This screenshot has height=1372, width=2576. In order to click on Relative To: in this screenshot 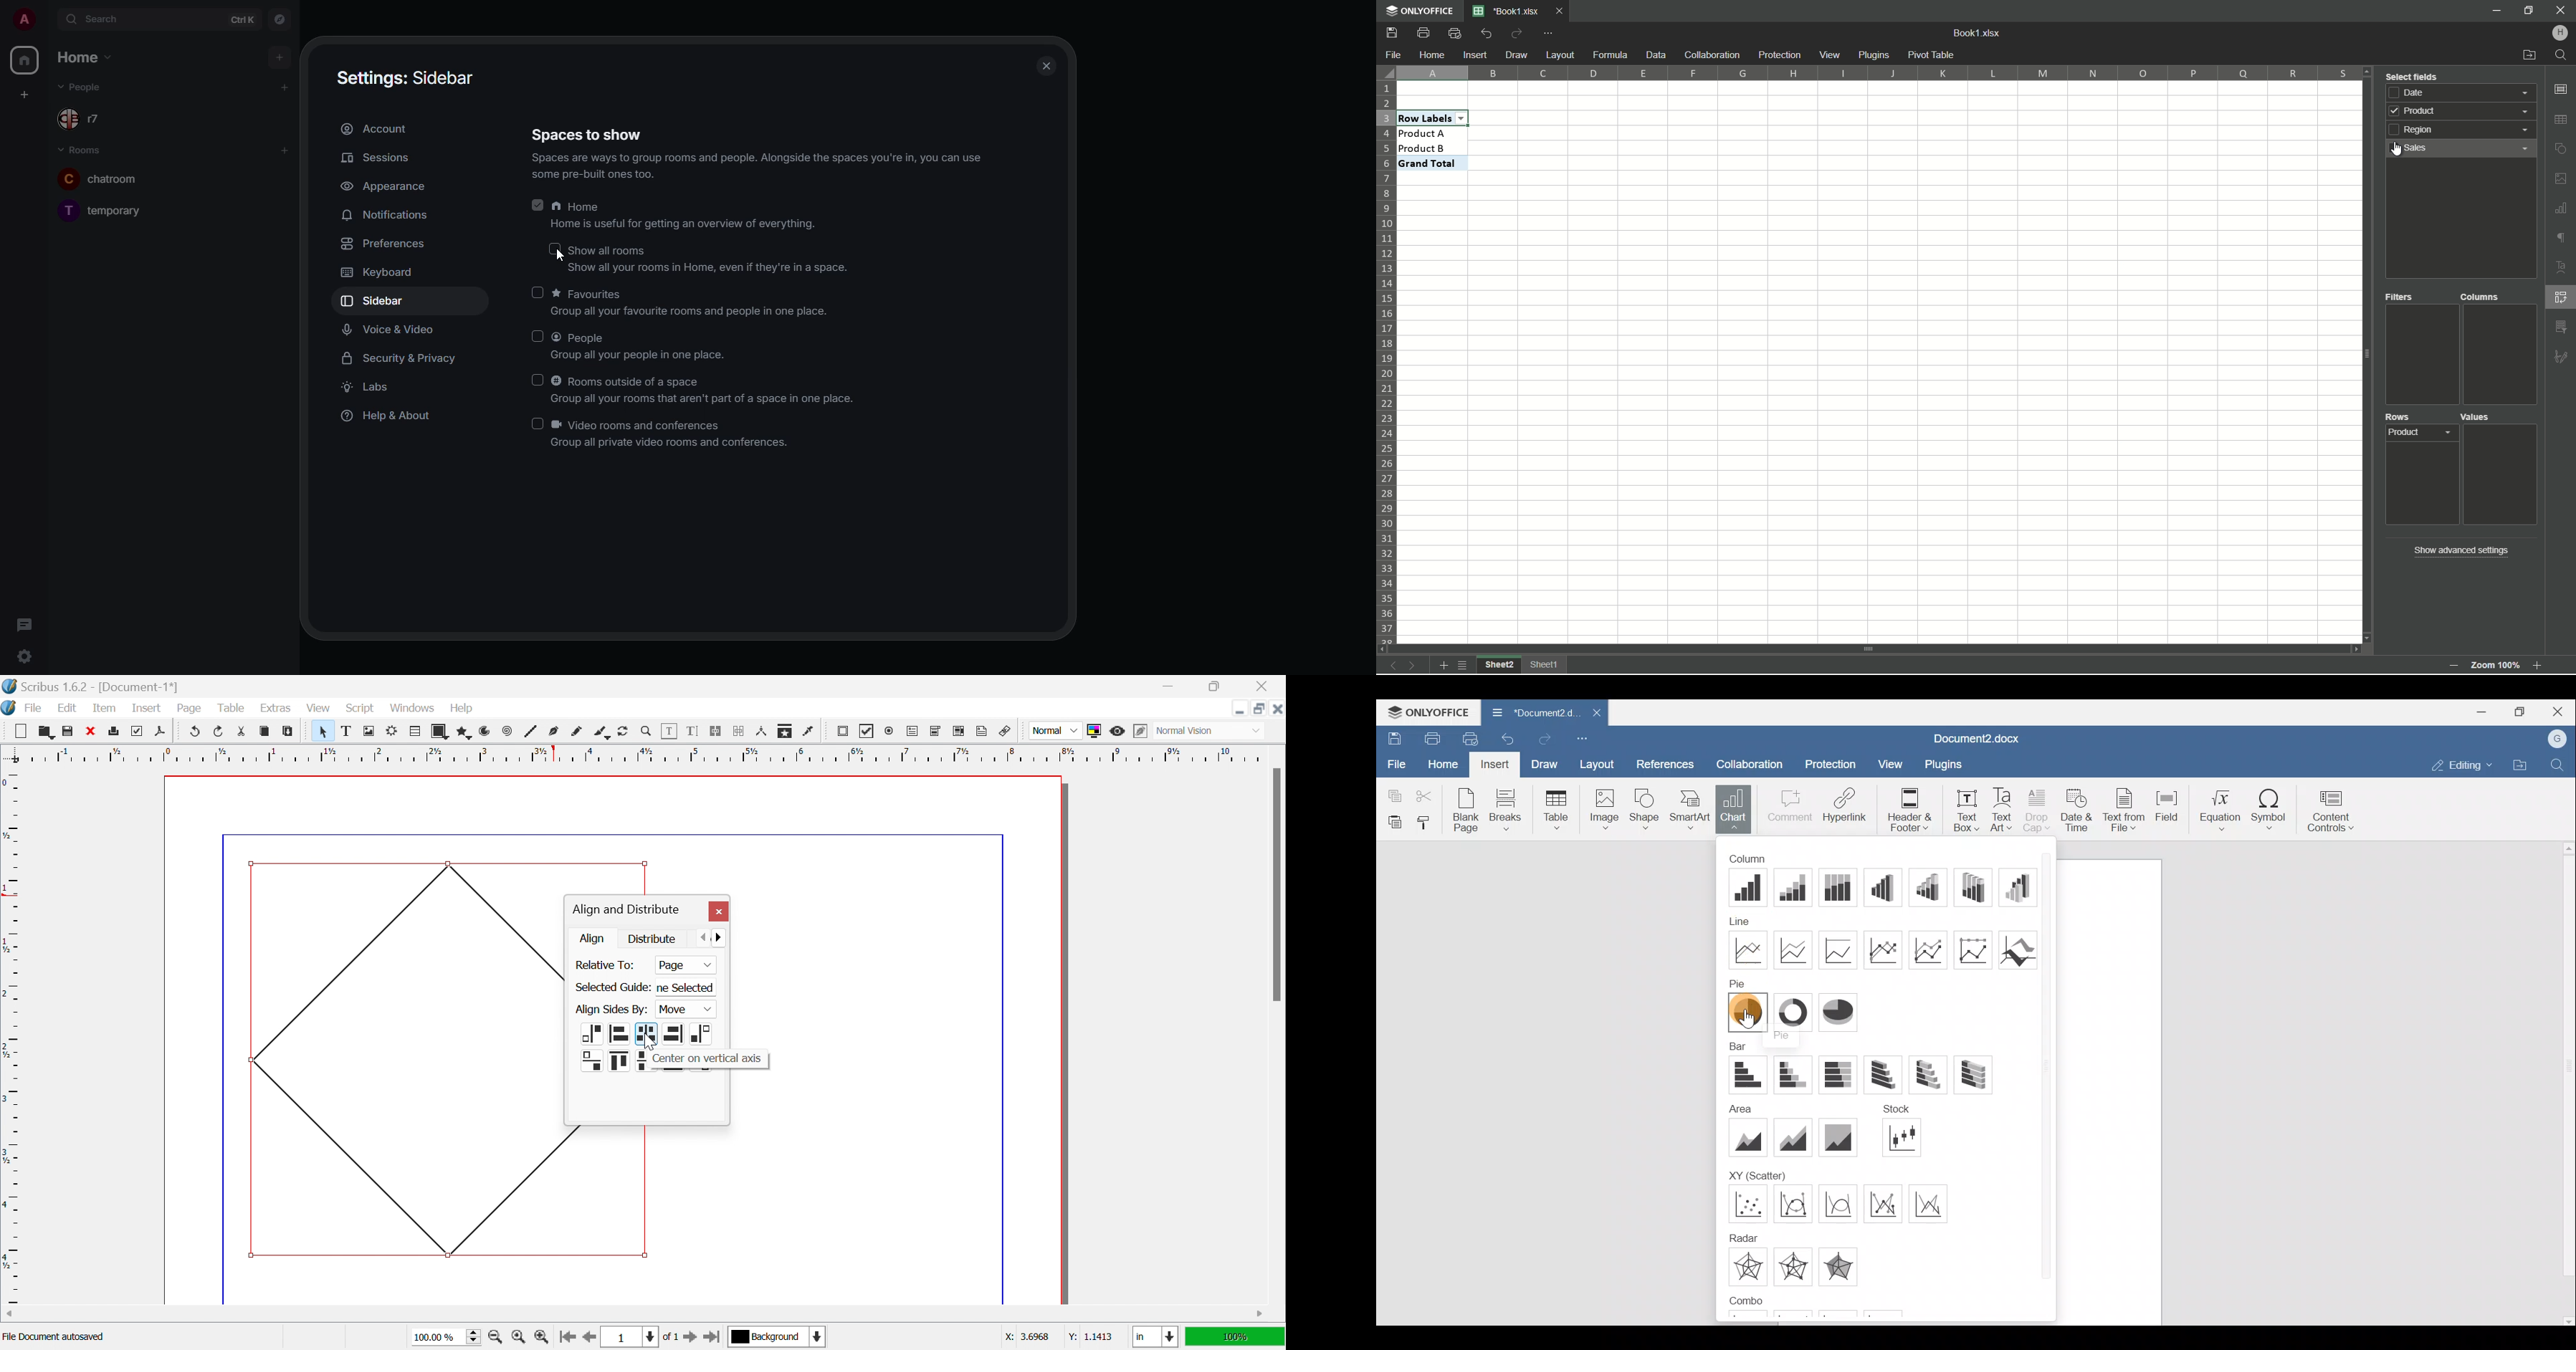, I will do `click(608, 965)`.